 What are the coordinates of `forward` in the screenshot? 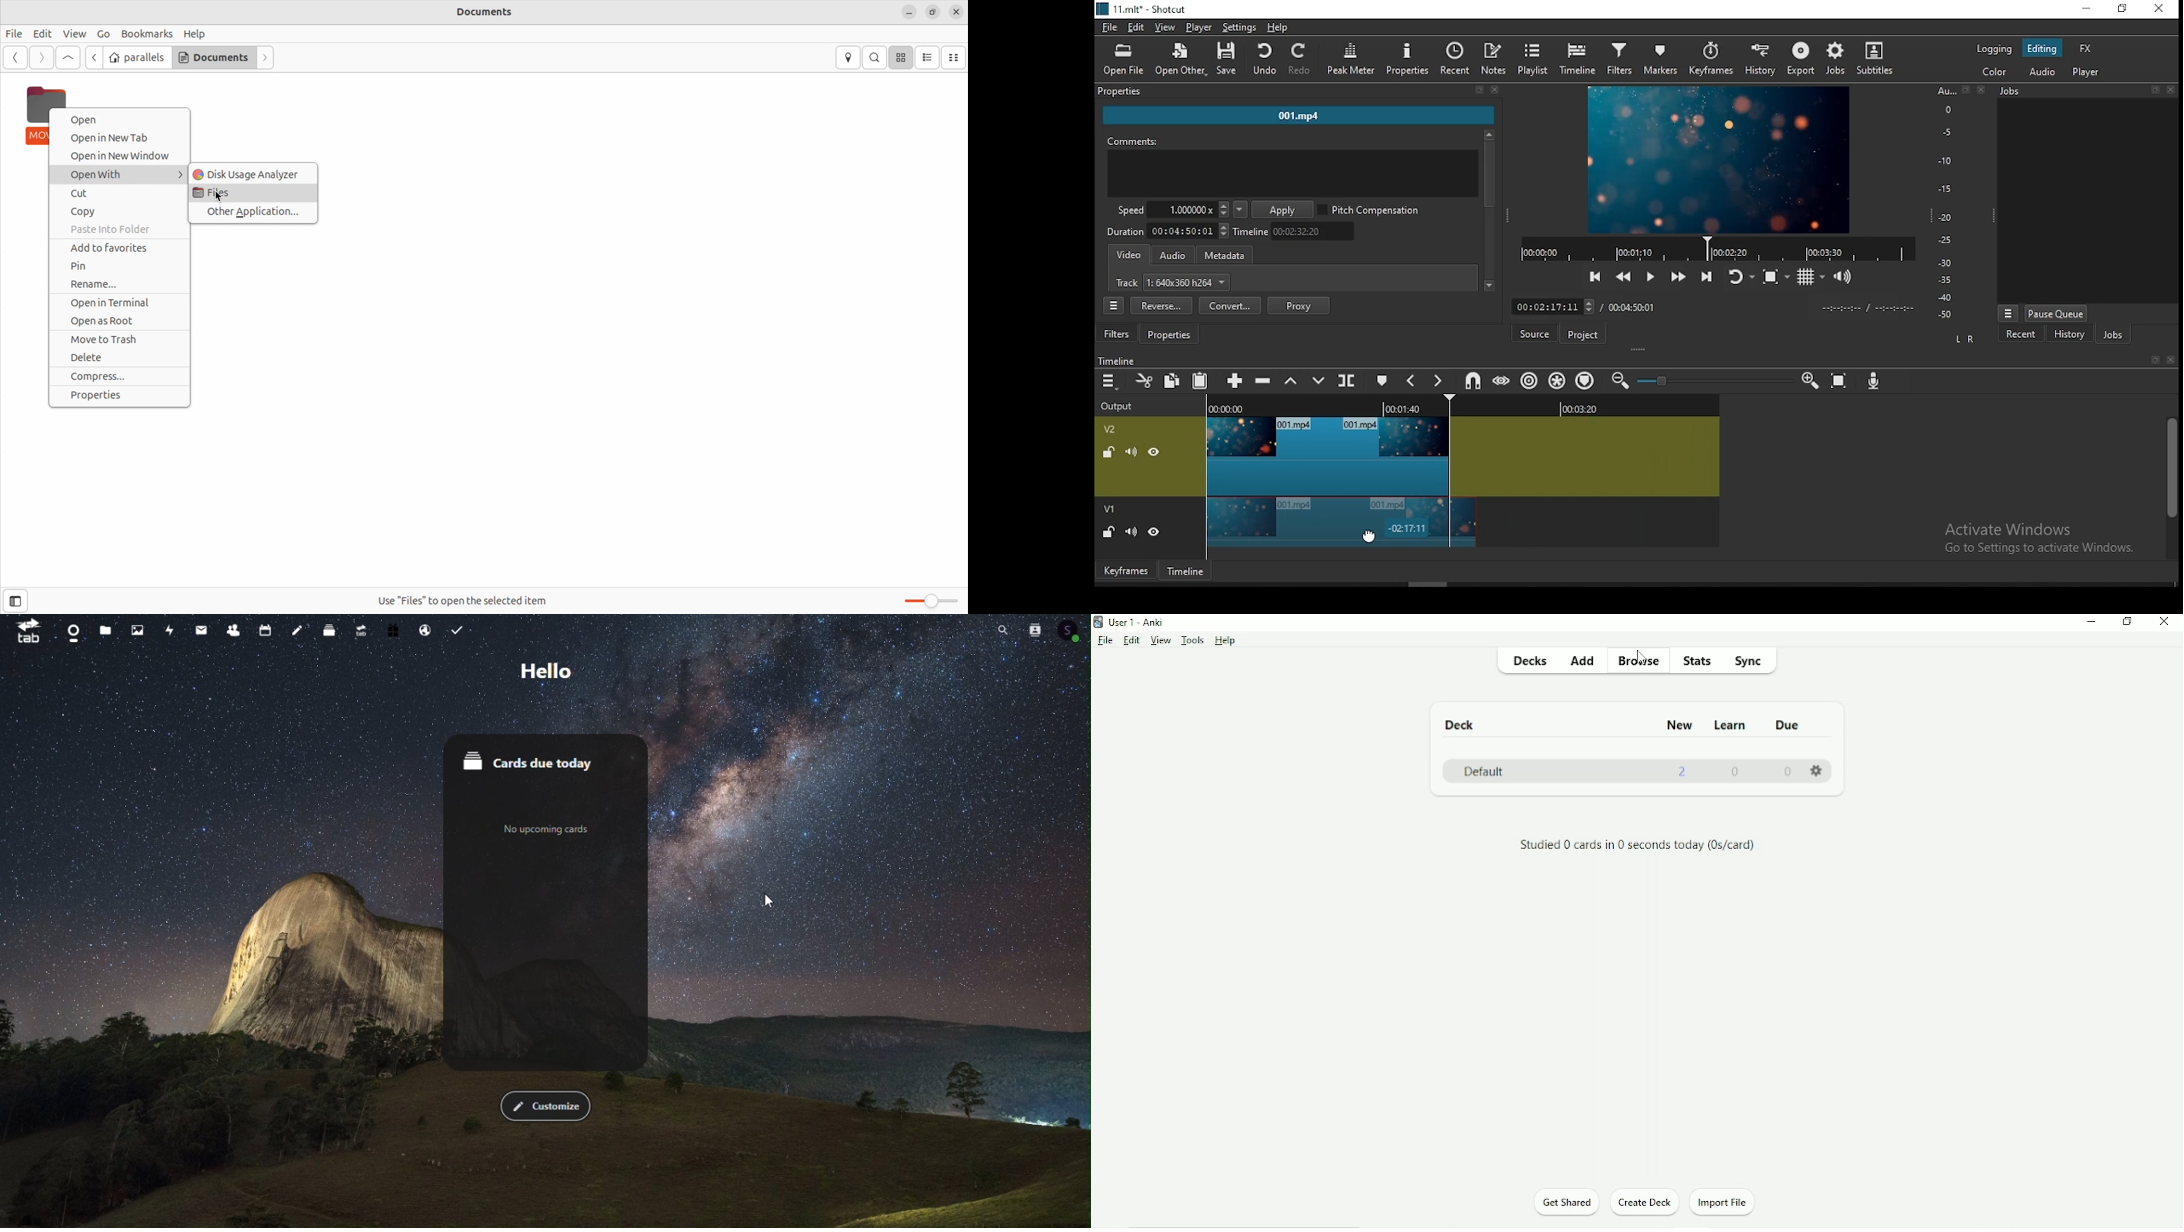 It's located at (41, 58).